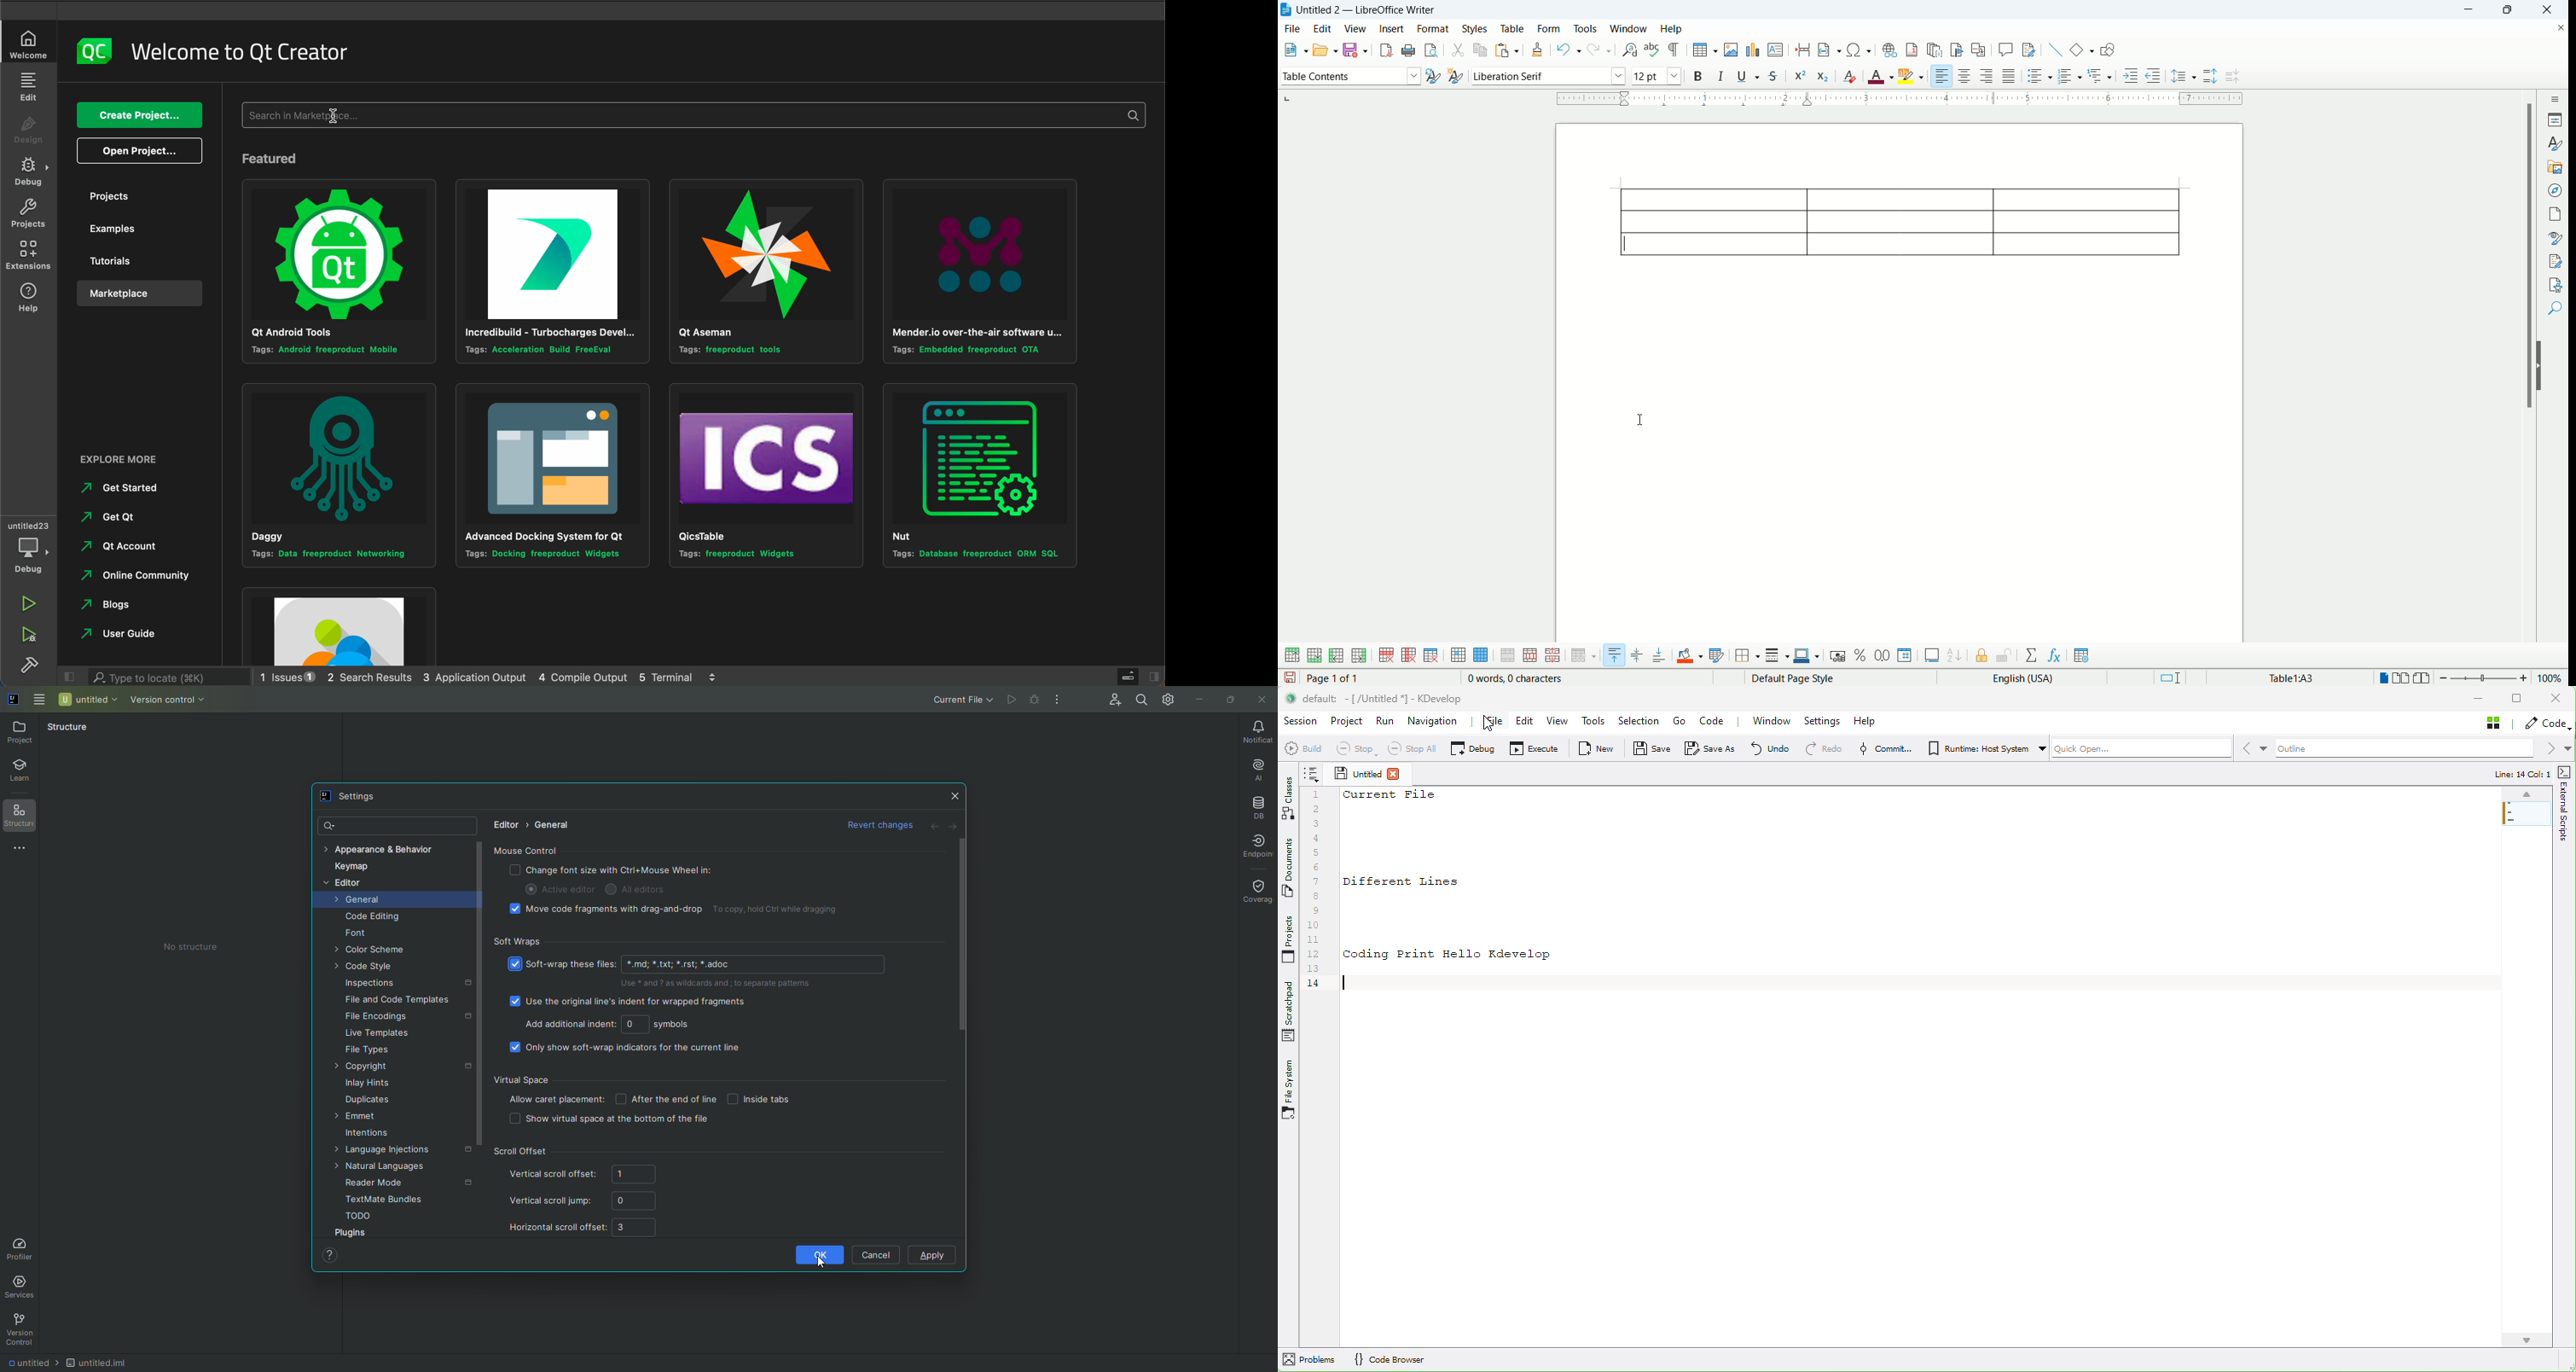 The image size is (2576, 1372). Describe the element at coordinates (1957, 50) in the screenshot. I see `insert bookmark` at that location.